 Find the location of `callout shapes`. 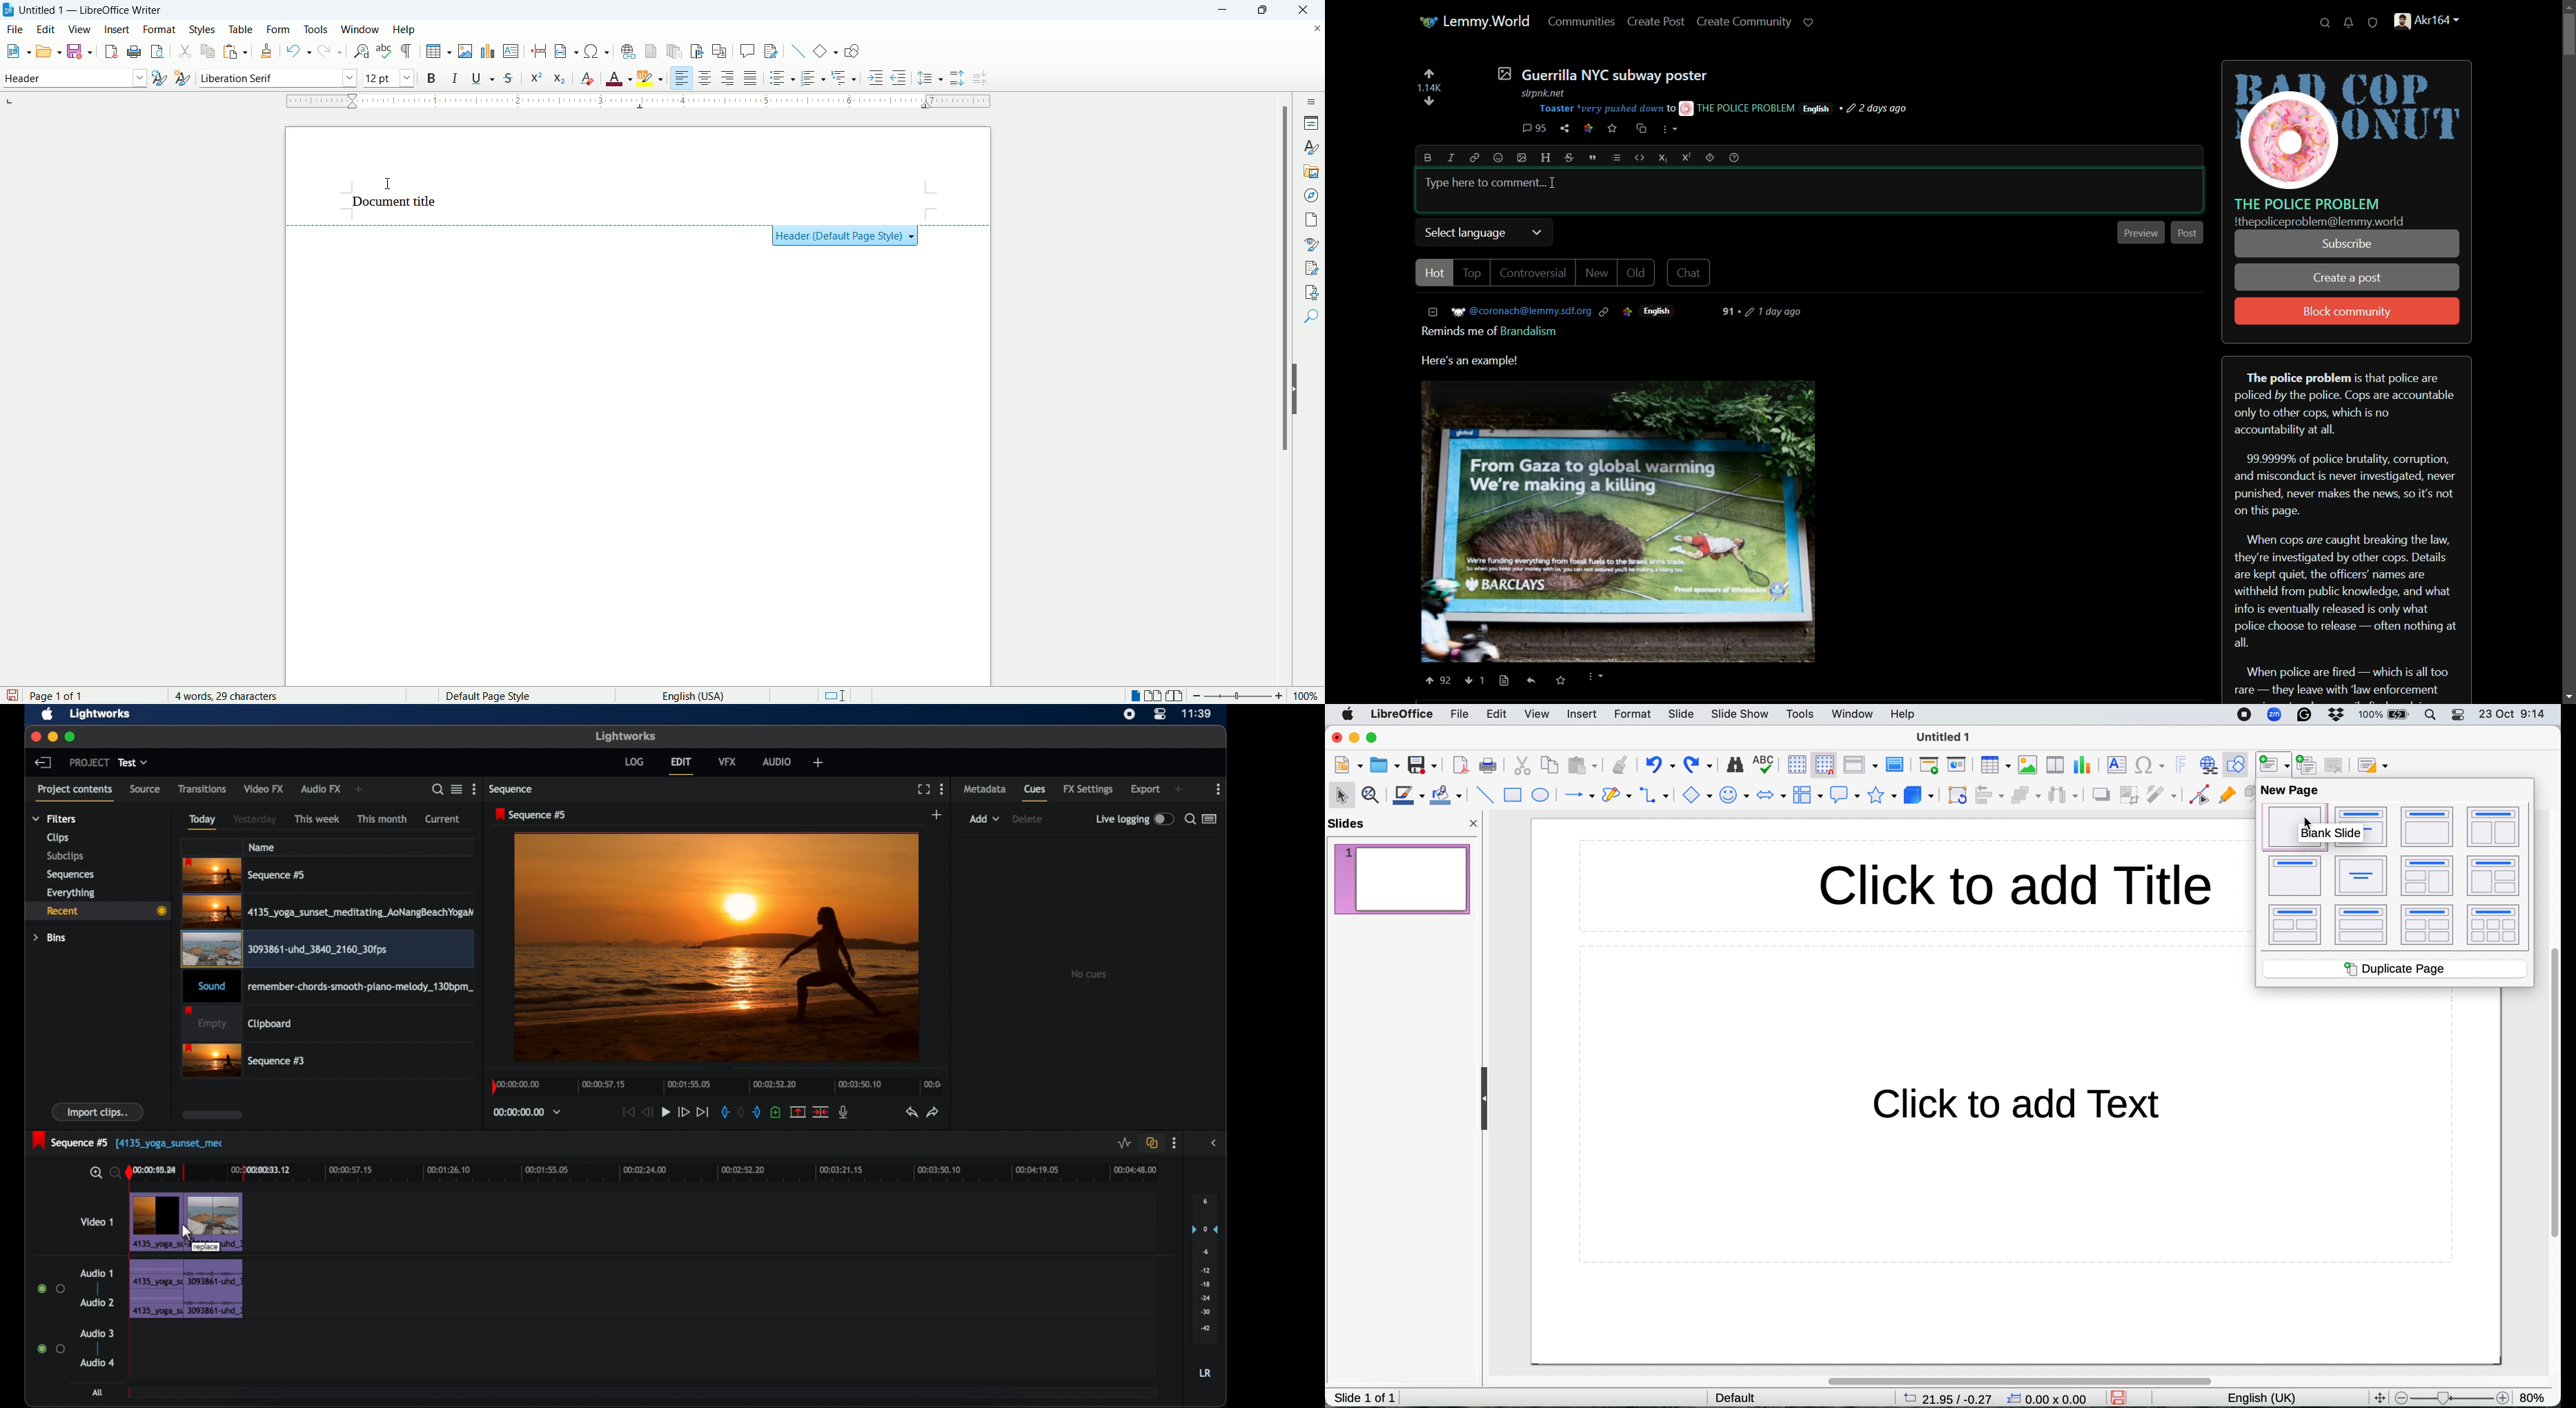

callout shapes is located at coordinates (1845, 795).